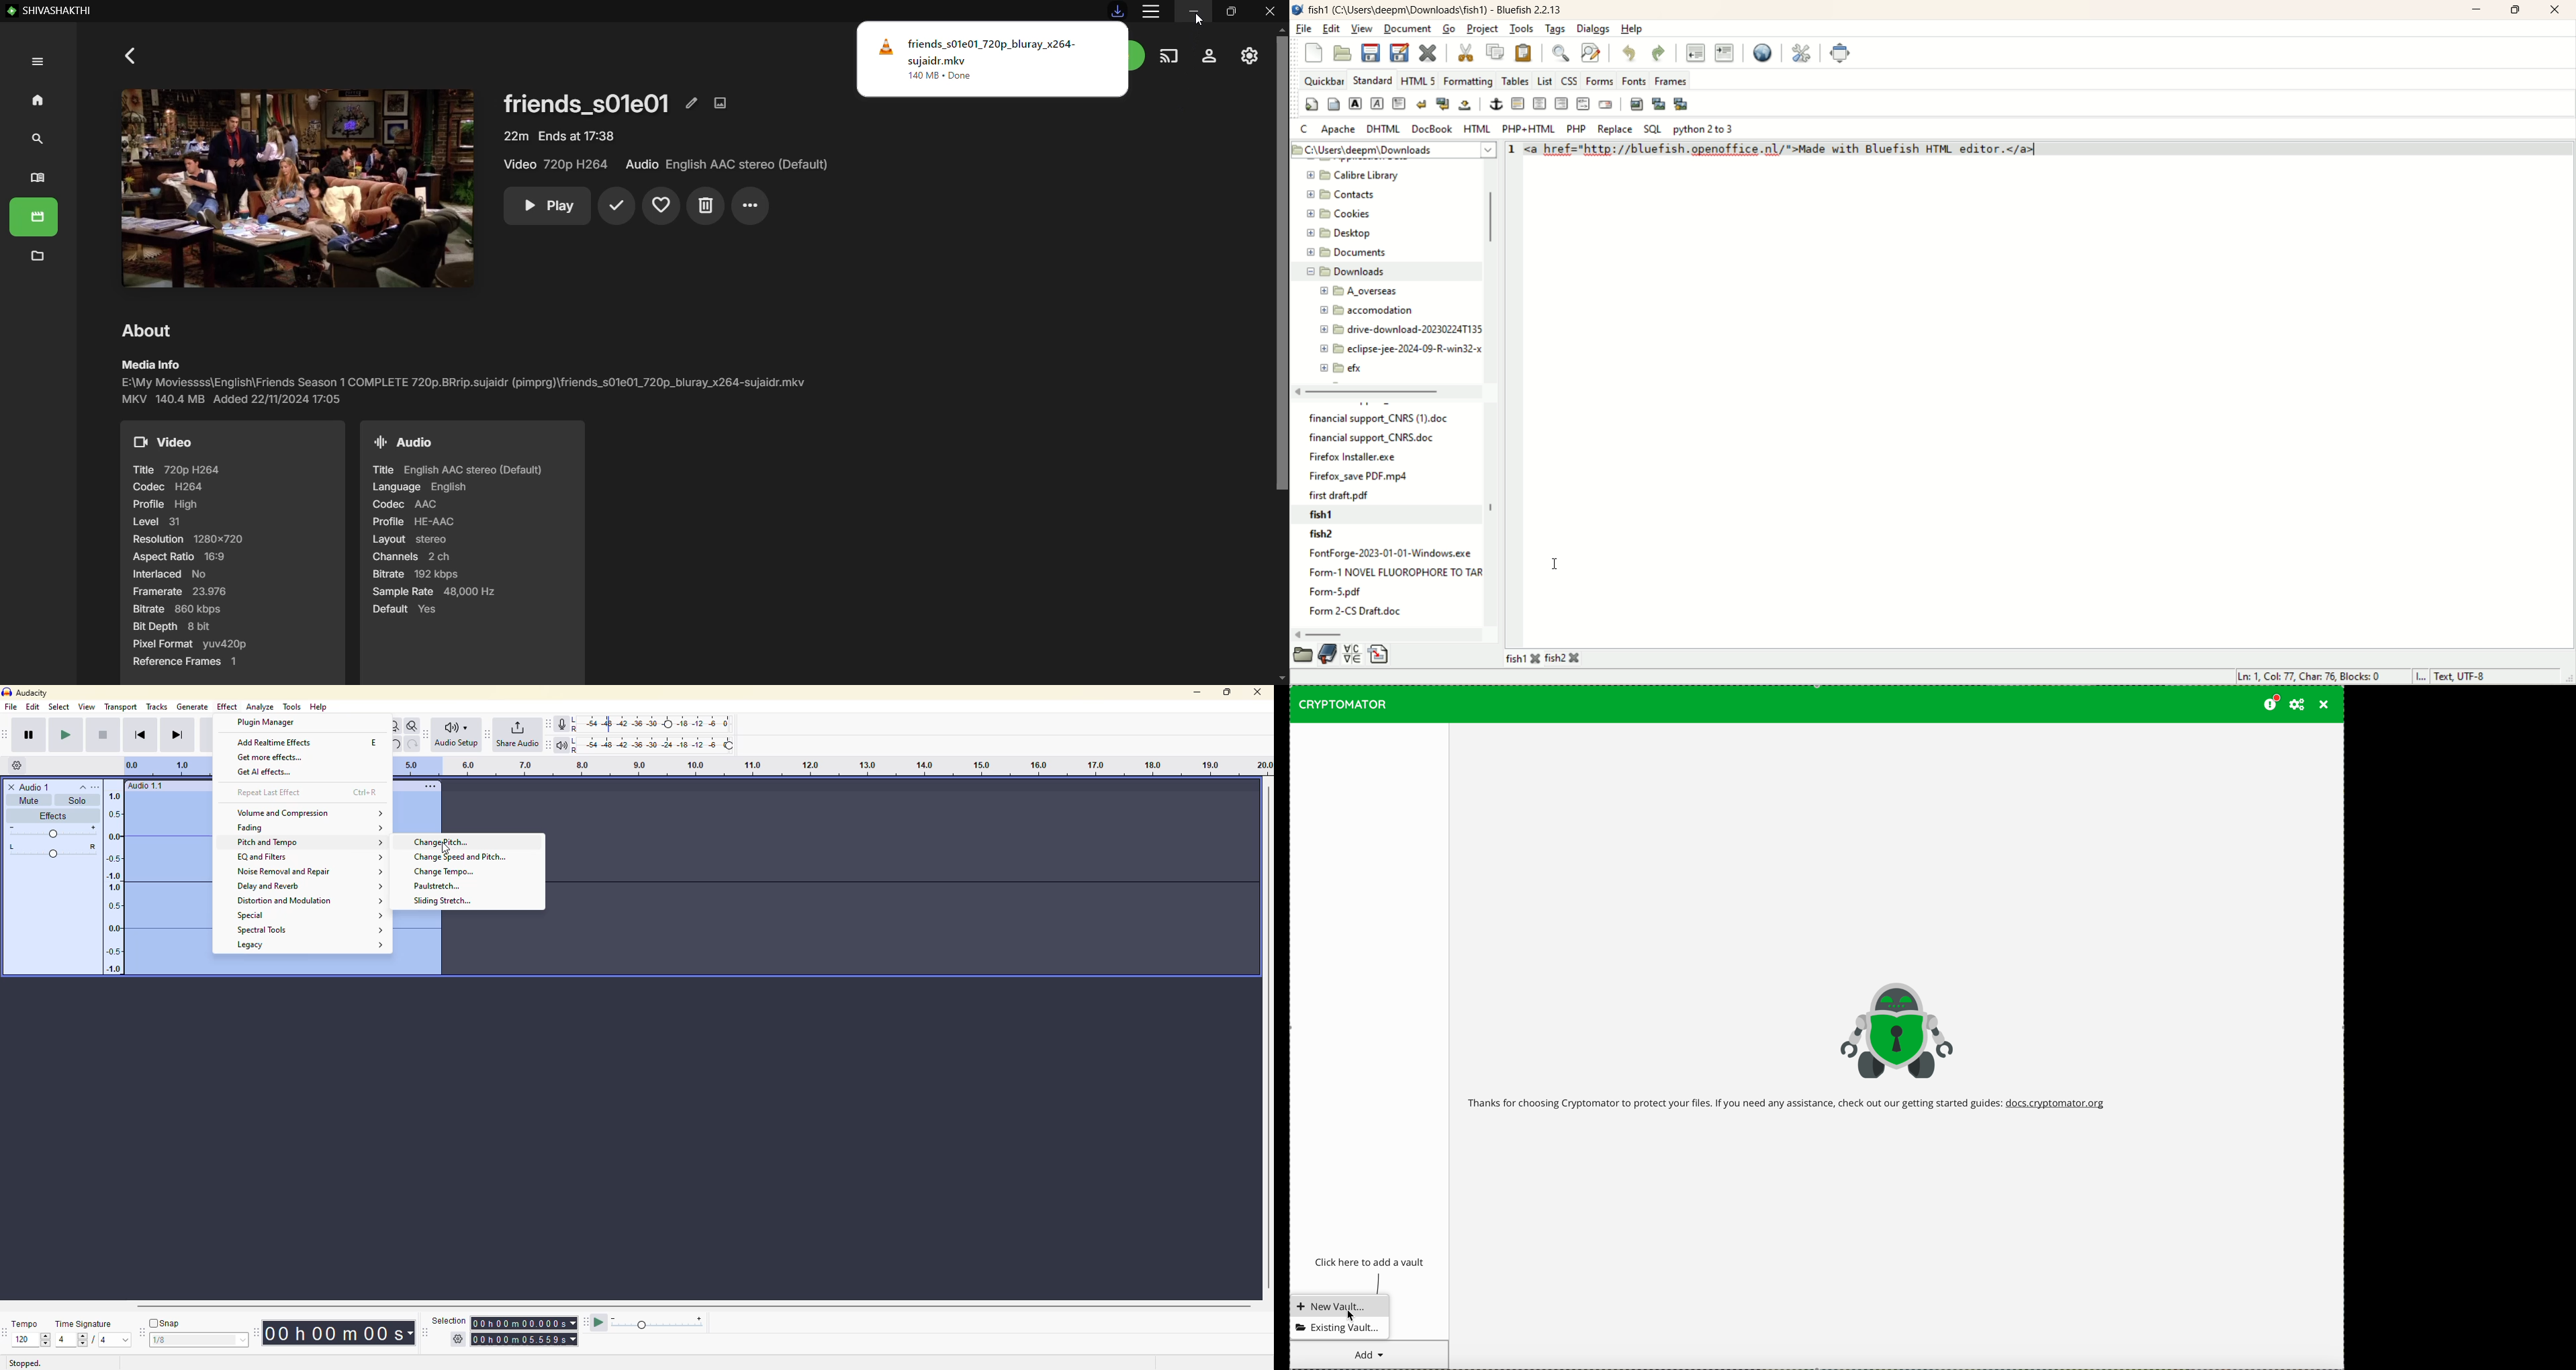  Describe the element at coordinates (344, 1332) in the screenshot. I see `time` at that location.